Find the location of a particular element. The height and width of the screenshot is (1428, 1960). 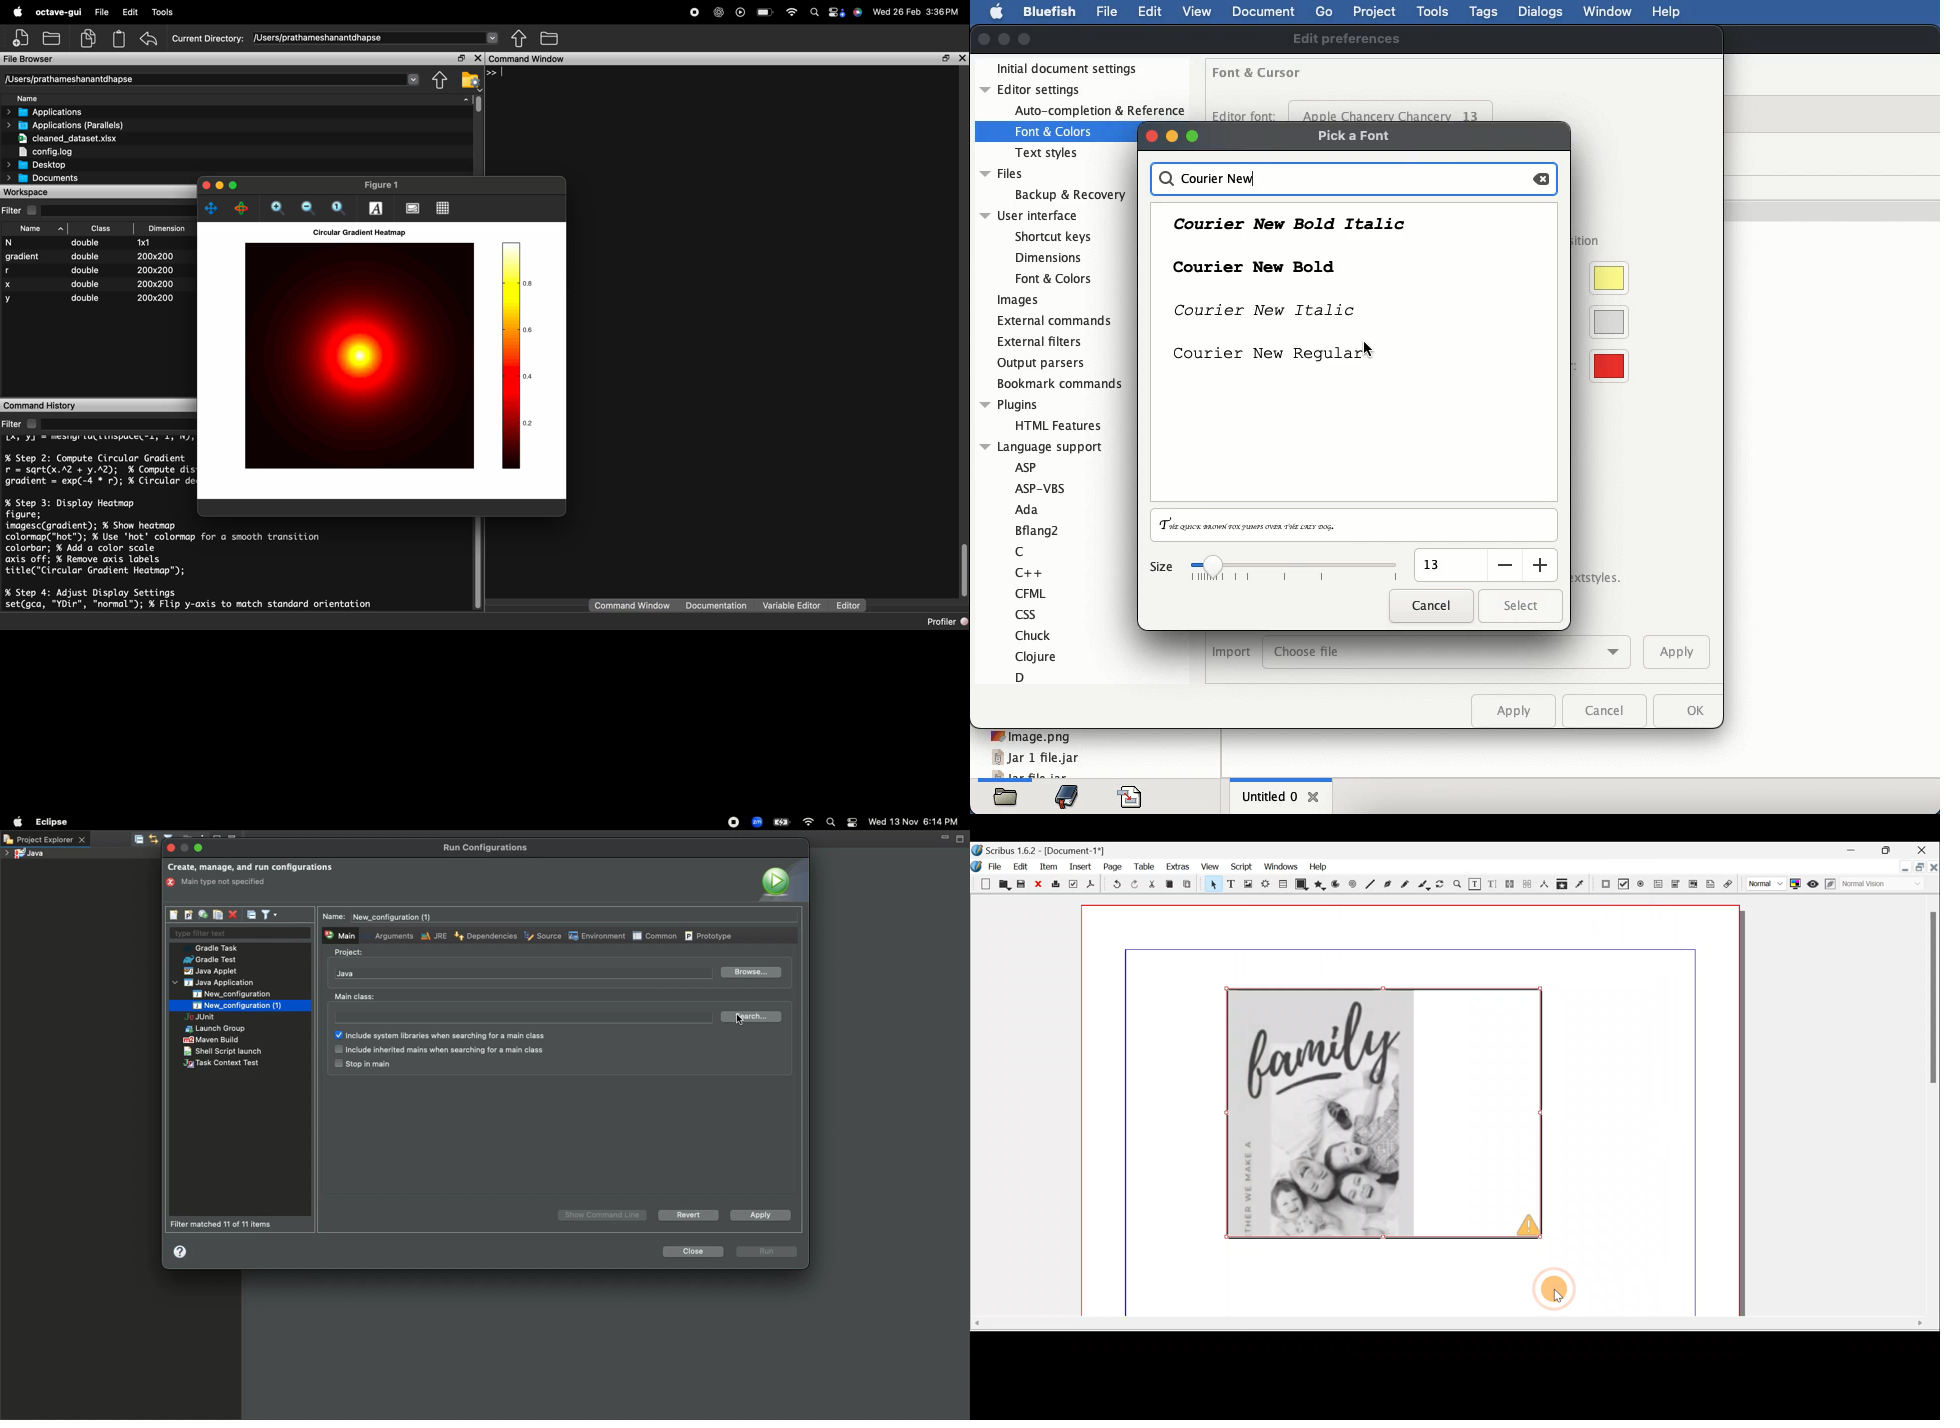

play is located at coordinates (743, 12).